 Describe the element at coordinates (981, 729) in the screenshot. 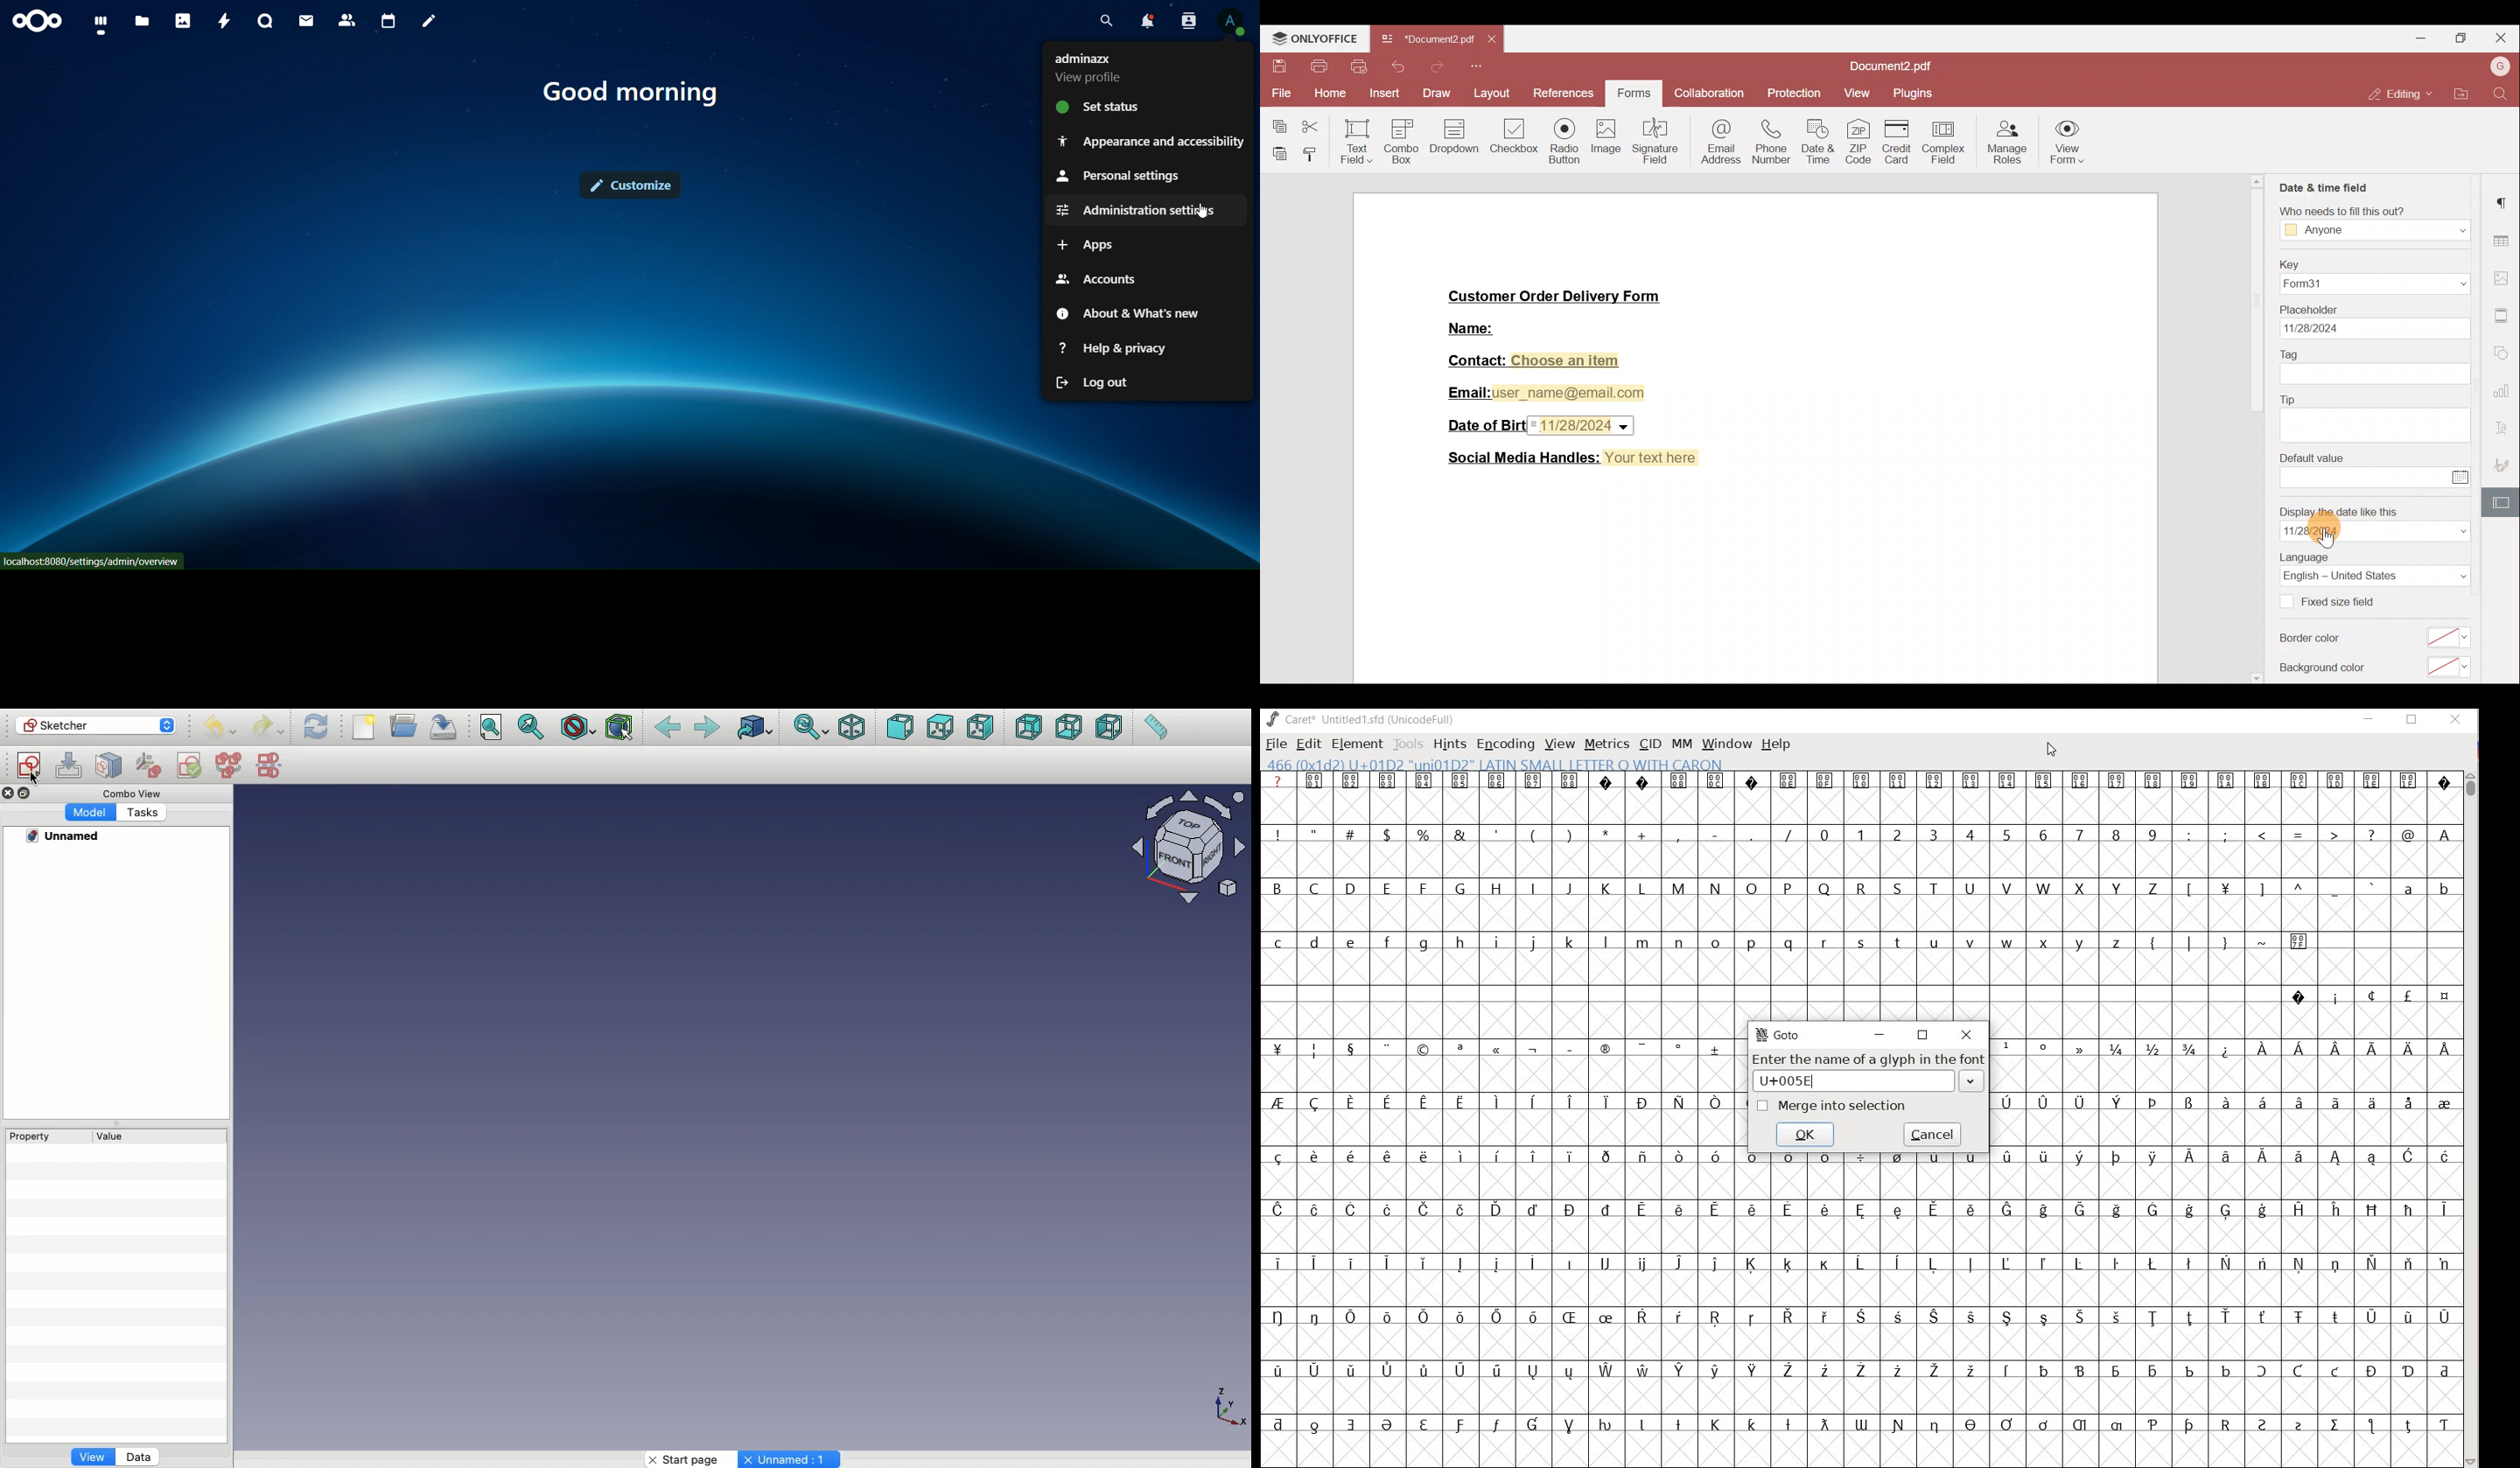

I see `Right` at that location.